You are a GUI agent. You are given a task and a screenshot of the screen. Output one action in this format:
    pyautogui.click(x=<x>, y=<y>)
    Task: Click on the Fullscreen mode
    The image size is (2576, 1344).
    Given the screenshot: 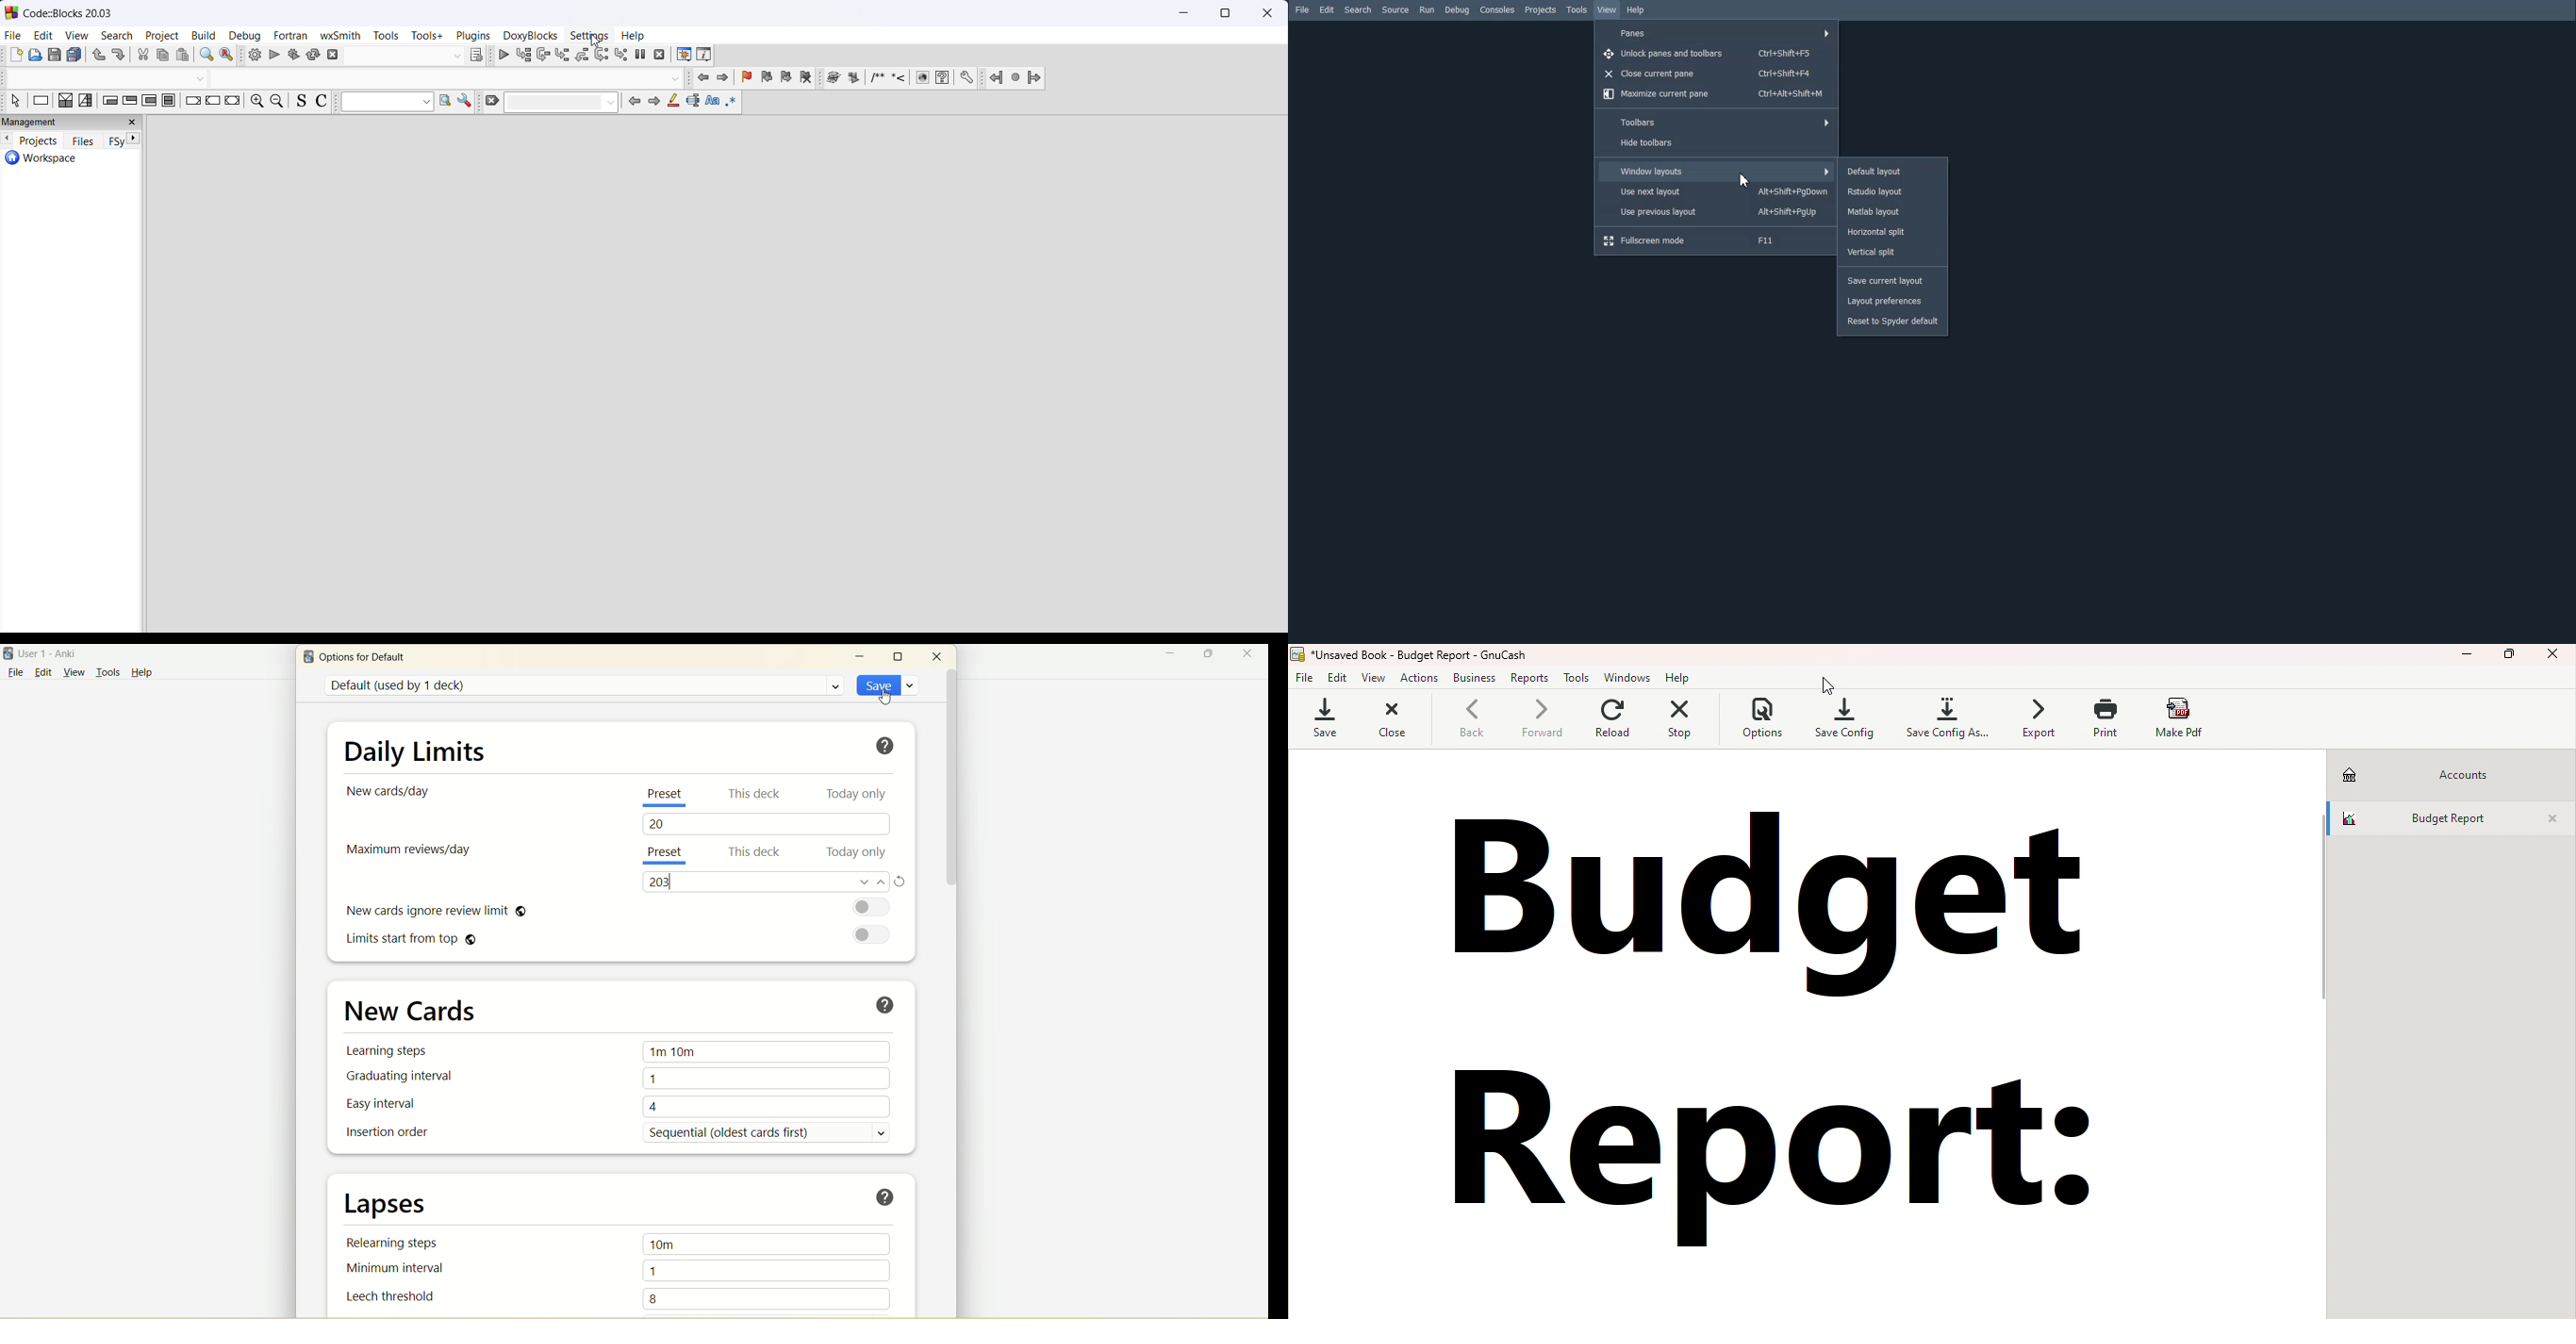 What is the action you would take?
    pyautogui.click(x=1715, y=240)
    